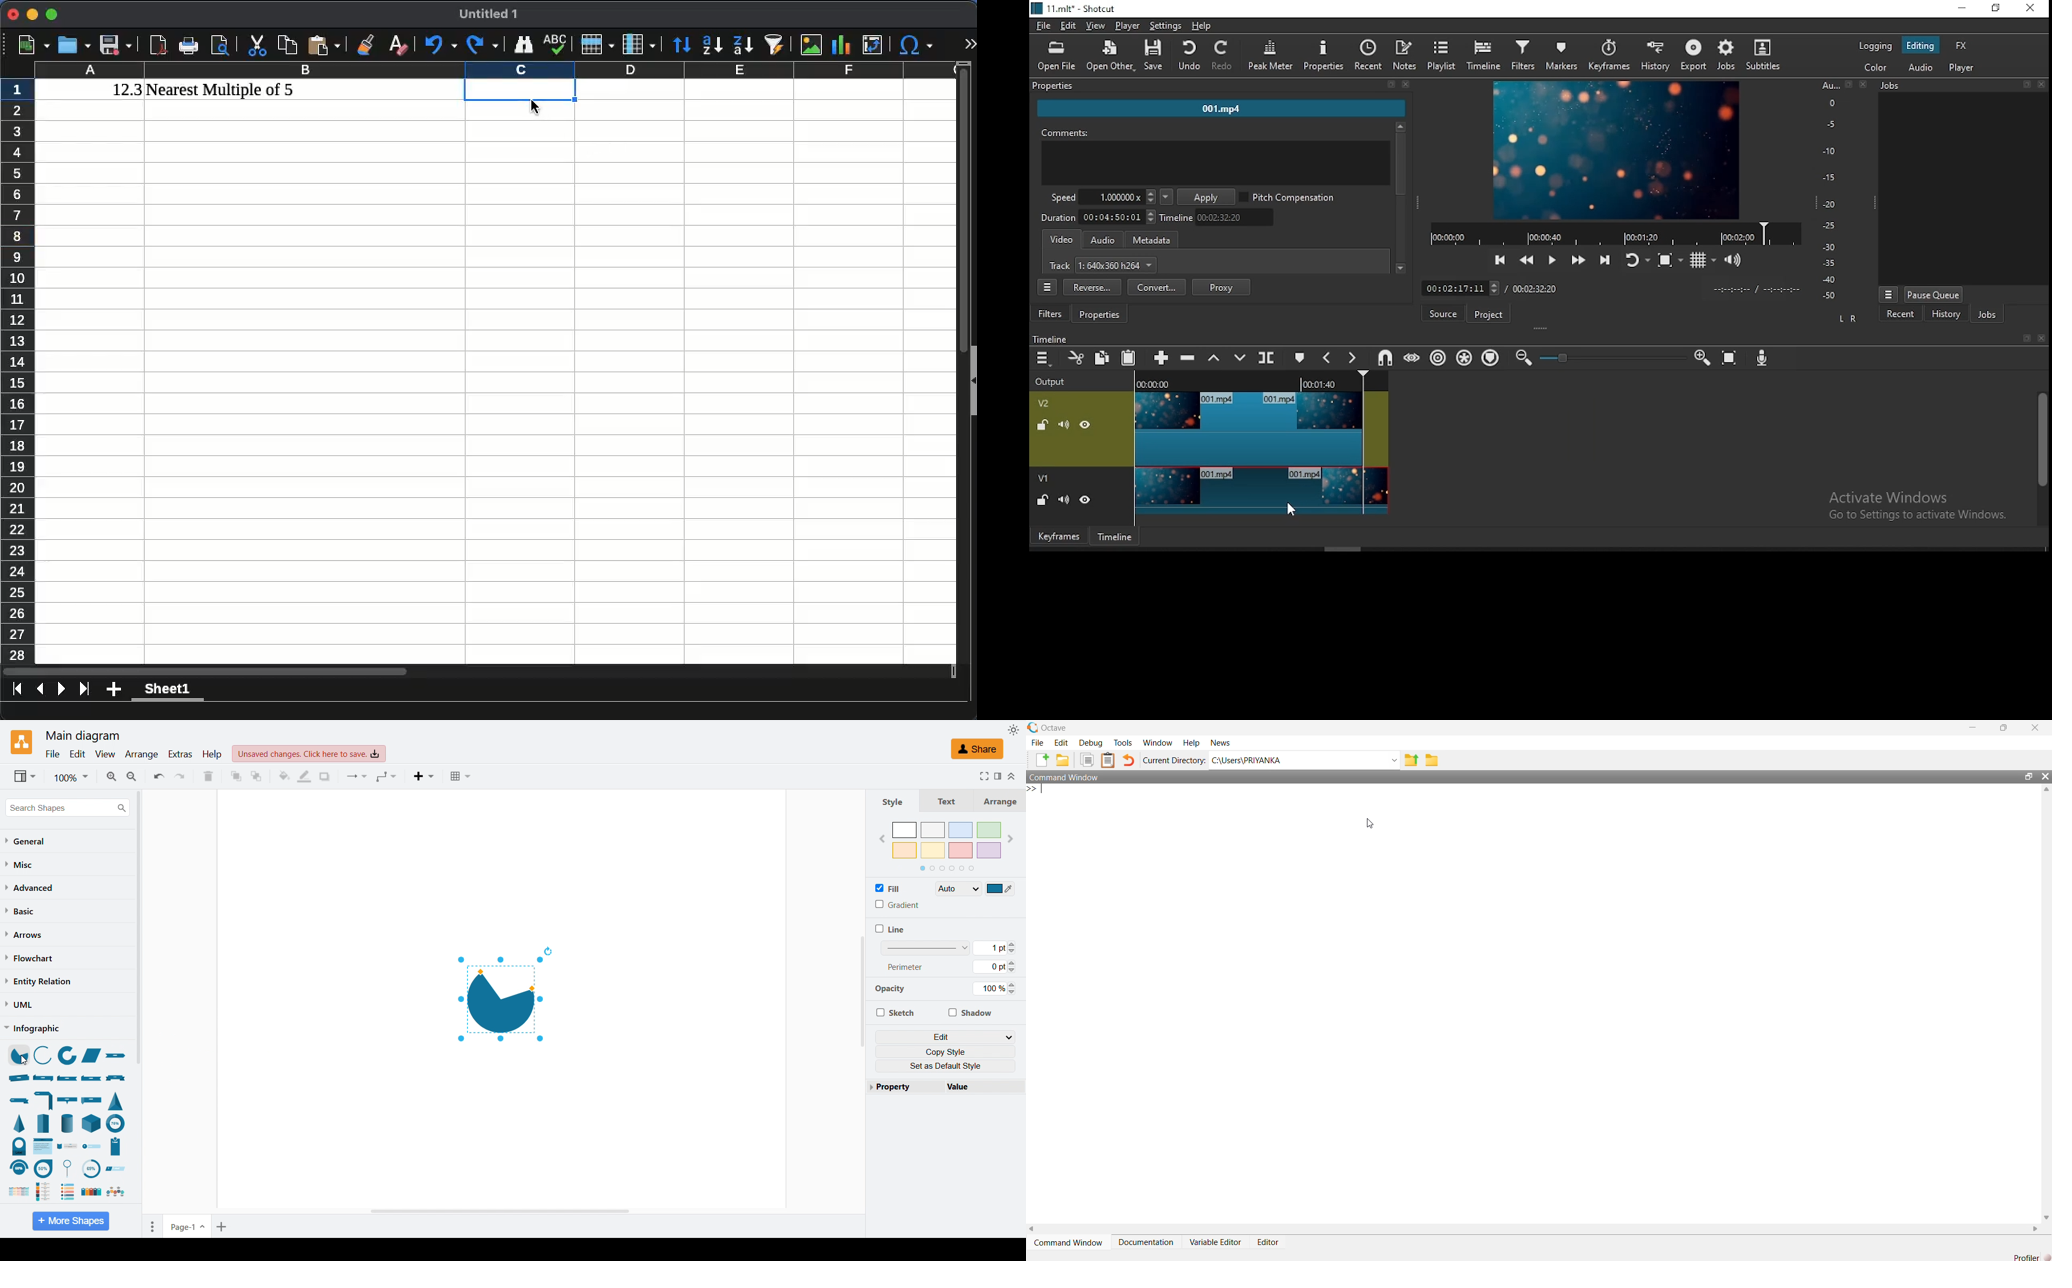 The width and height of the screenshot is (2072, 1288). What do you see at coordinates (67, 1145) in the screenshot?
I see `roadmap vertical` at bounding box center [67, 1145].